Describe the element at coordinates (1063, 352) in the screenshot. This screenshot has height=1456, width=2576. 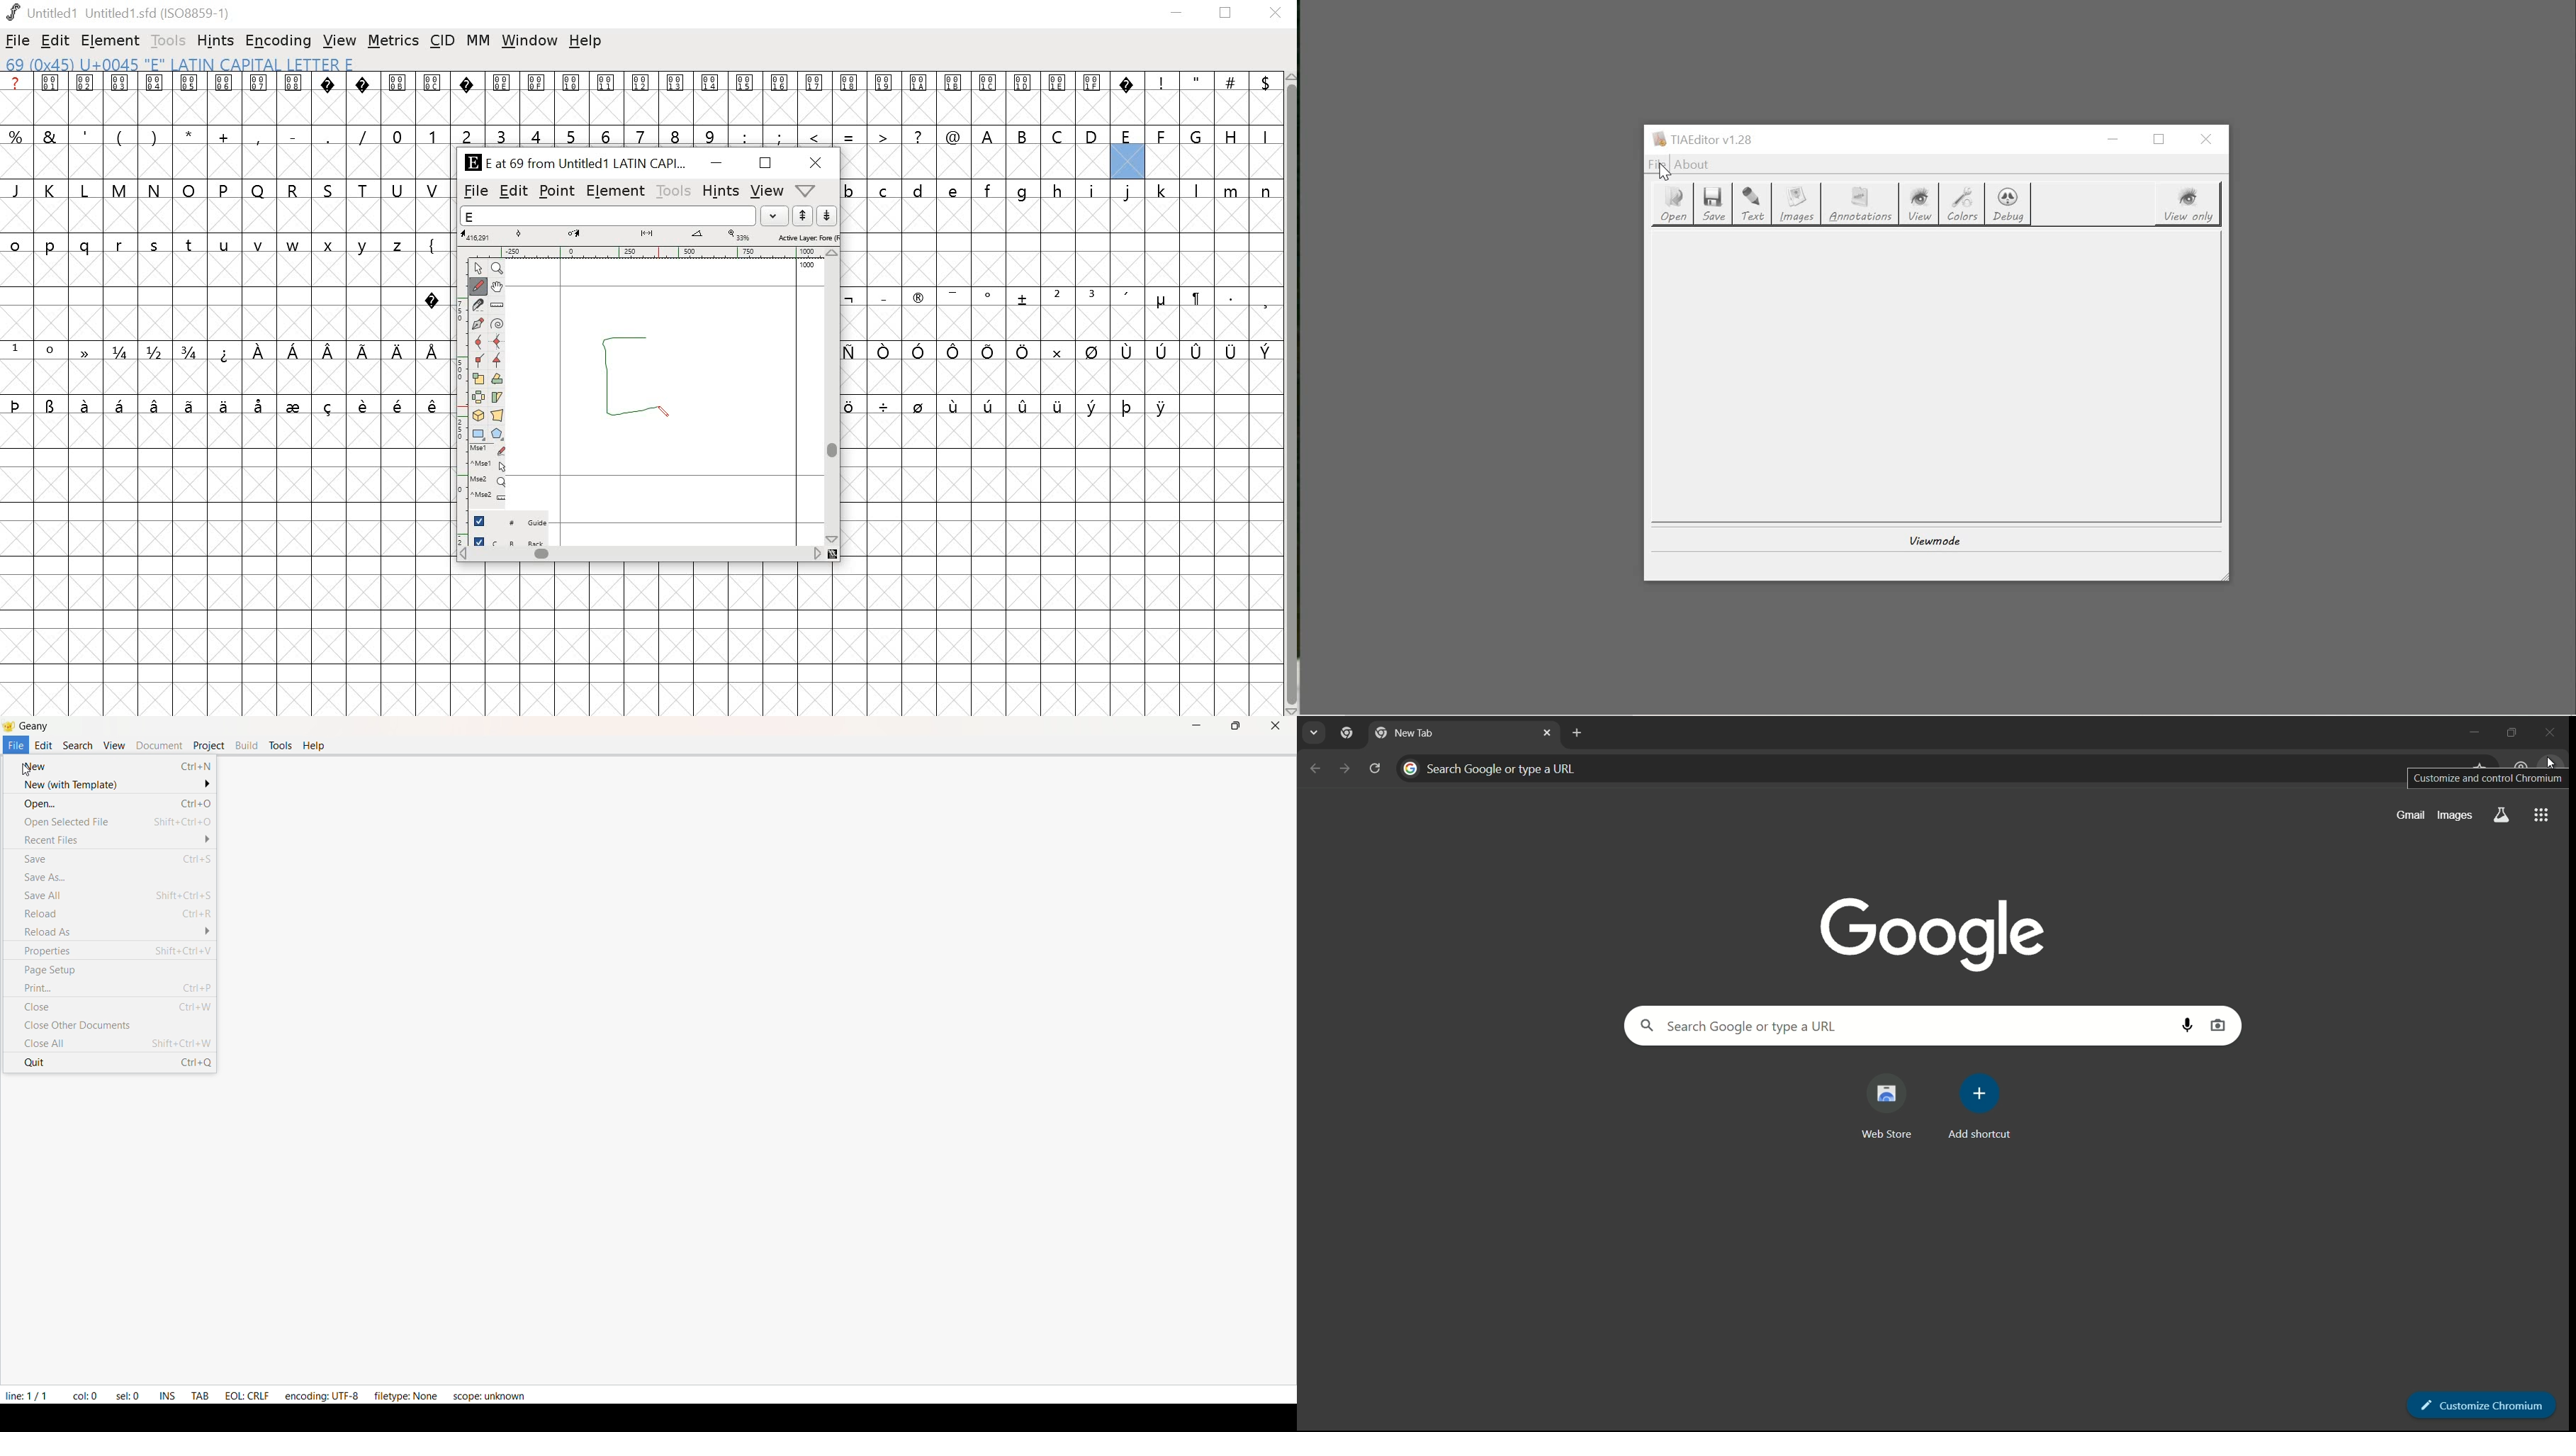
I see `special characters` at that location.